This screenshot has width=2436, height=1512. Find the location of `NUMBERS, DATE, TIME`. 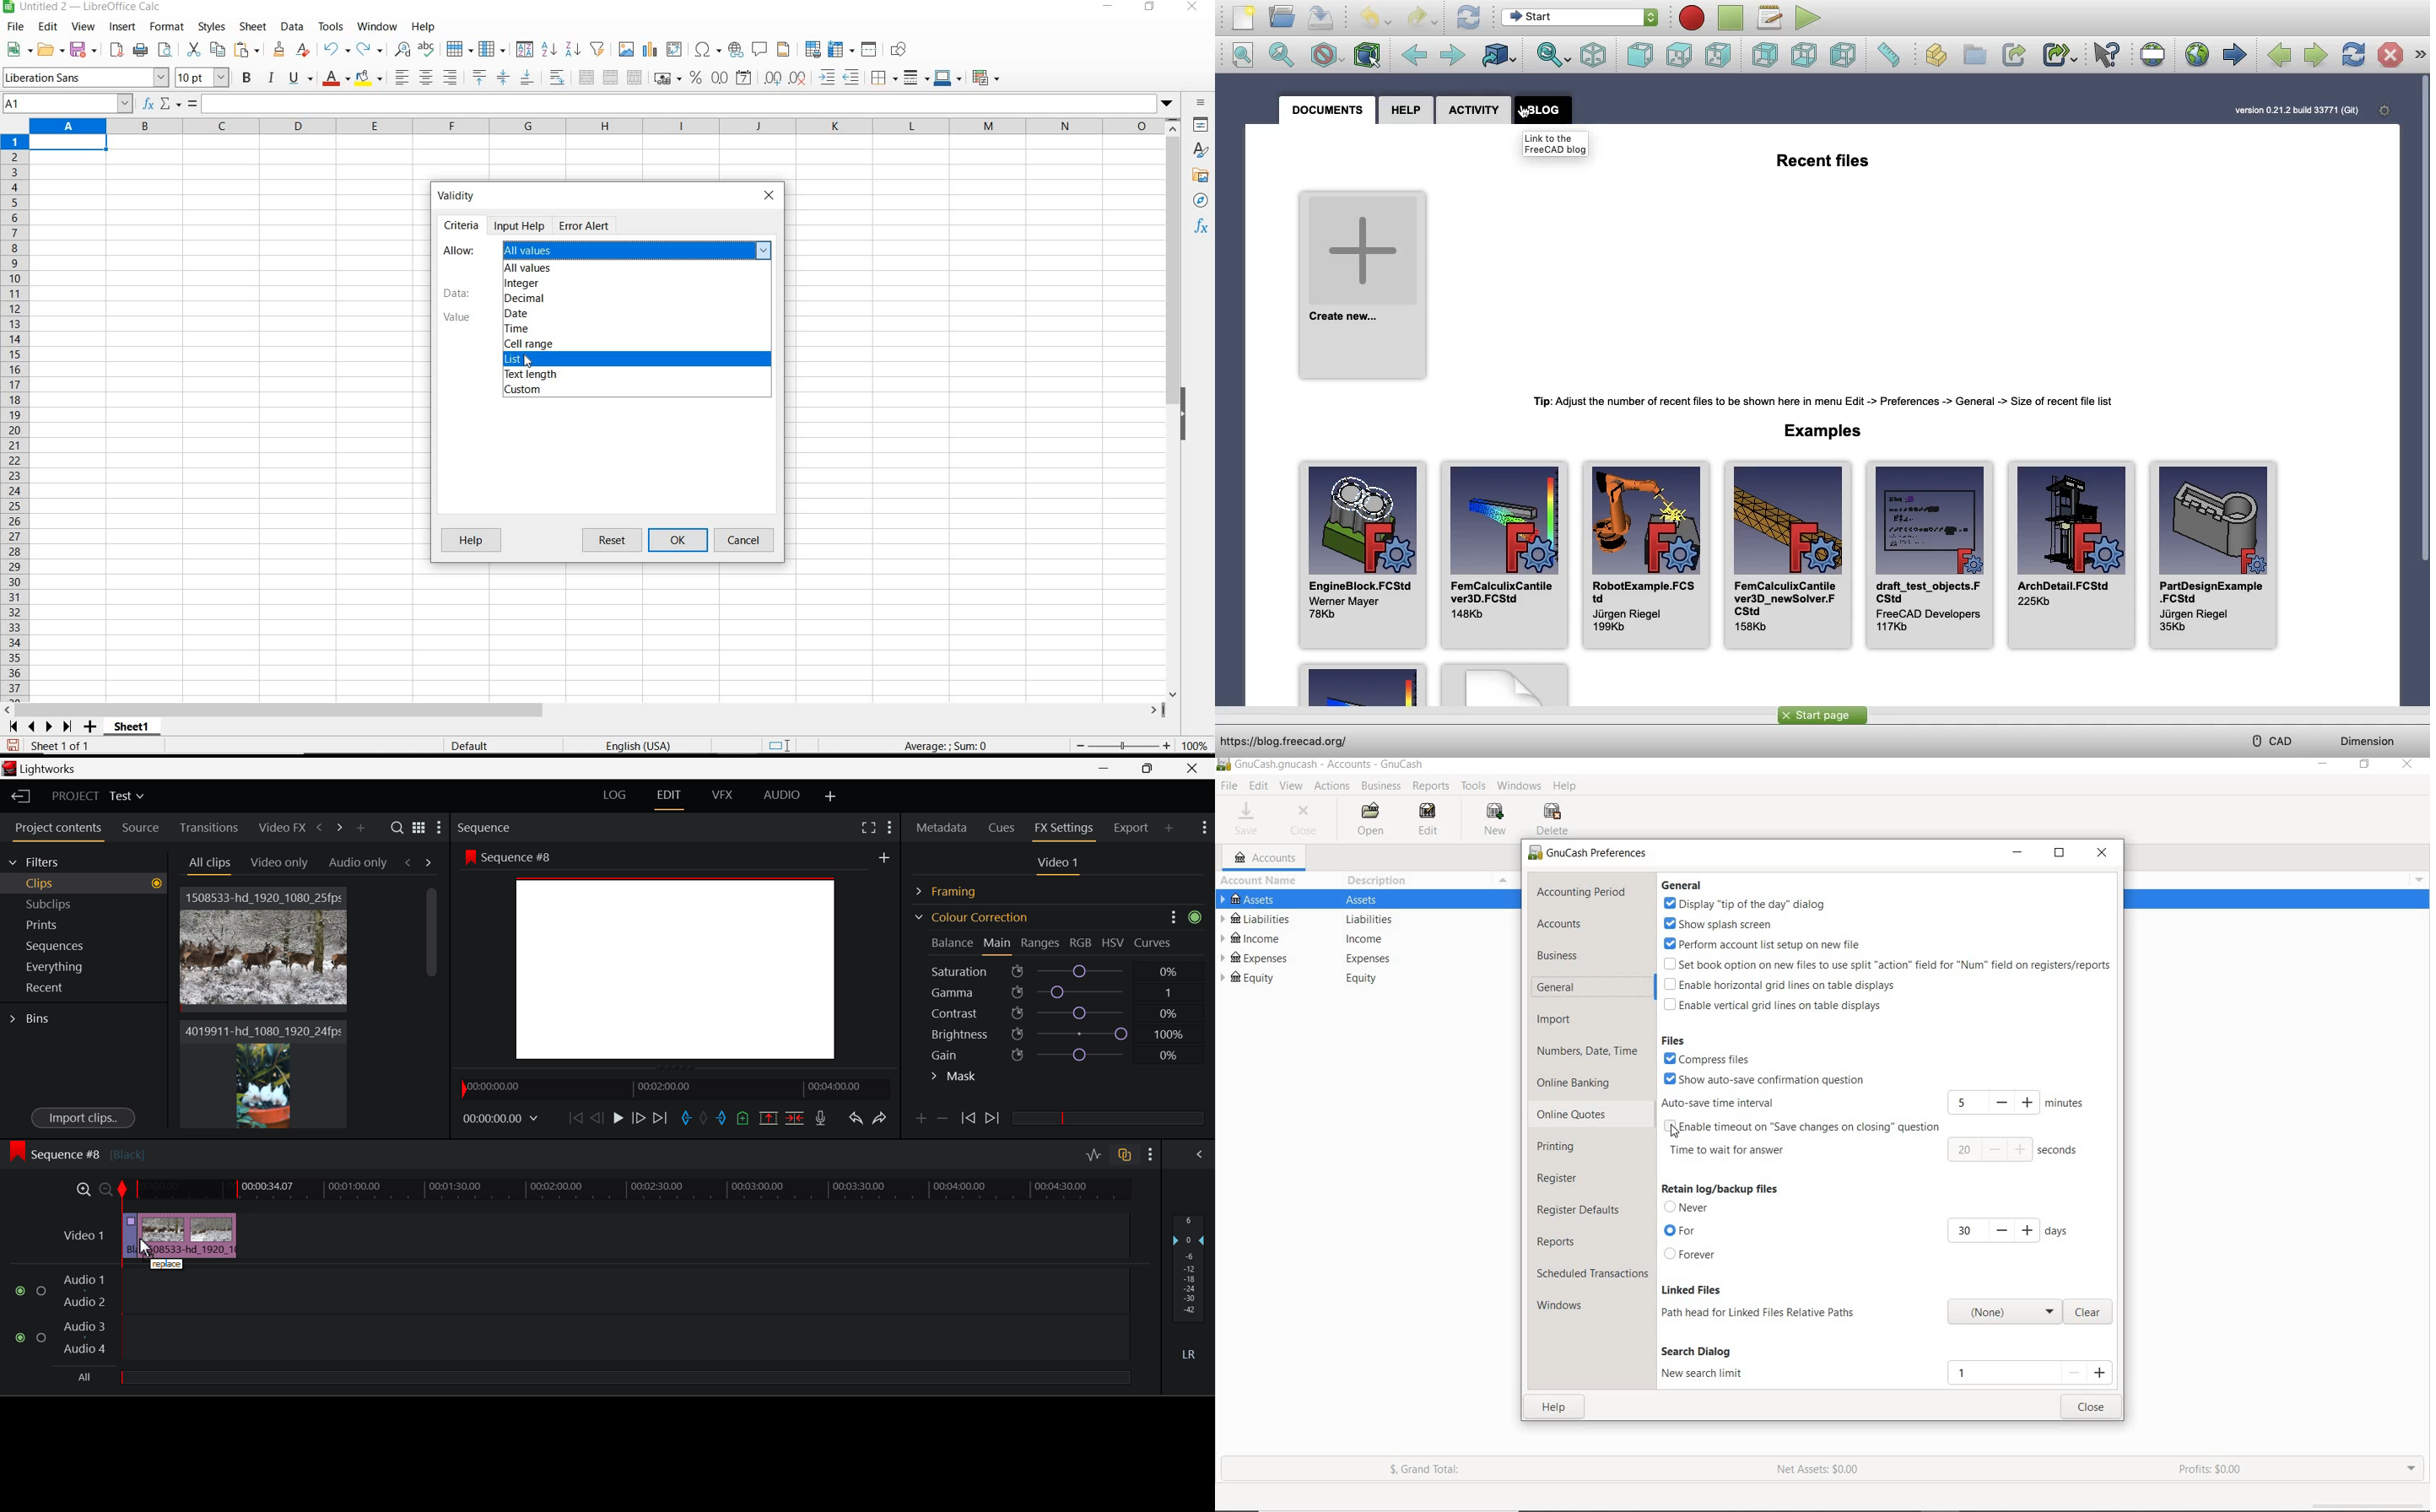

NUMBERS, DATE, TIME is located at coordinates (1589, 1053).